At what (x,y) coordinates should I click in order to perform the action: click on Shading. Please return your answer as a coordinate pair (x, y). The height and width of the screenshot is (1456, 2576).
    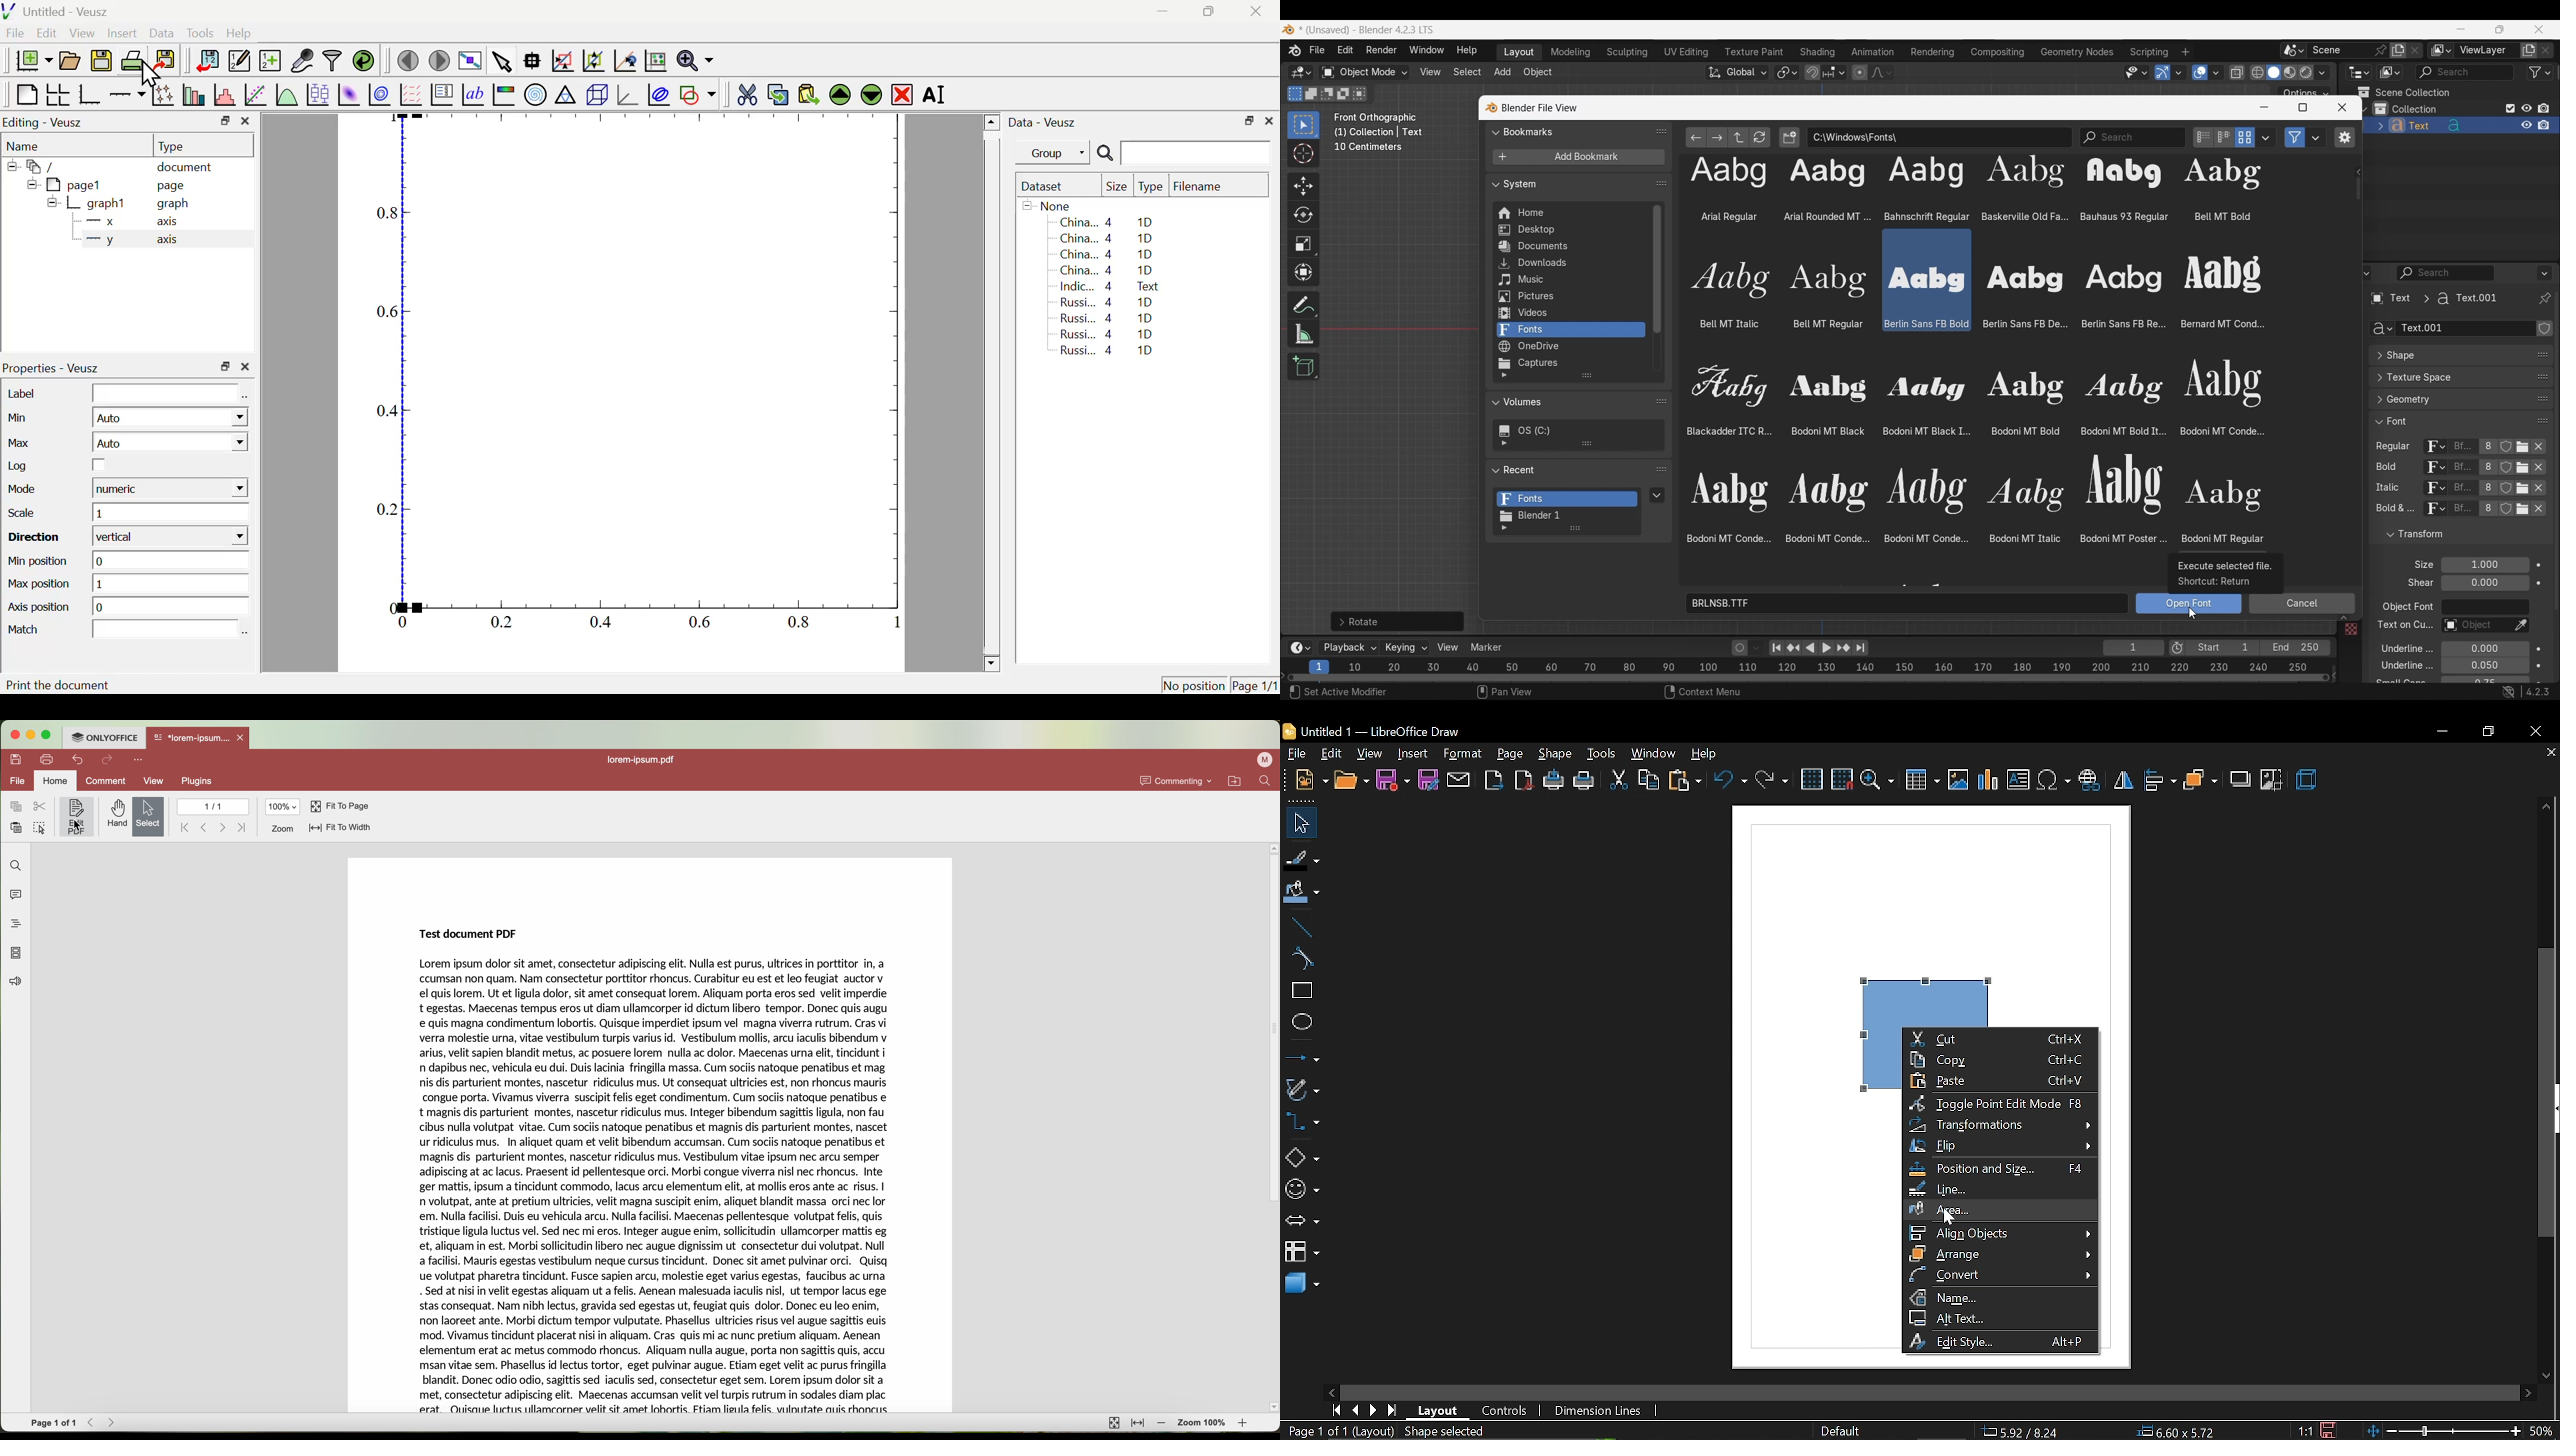
    Looking at the image, I should click on (2321, 73).